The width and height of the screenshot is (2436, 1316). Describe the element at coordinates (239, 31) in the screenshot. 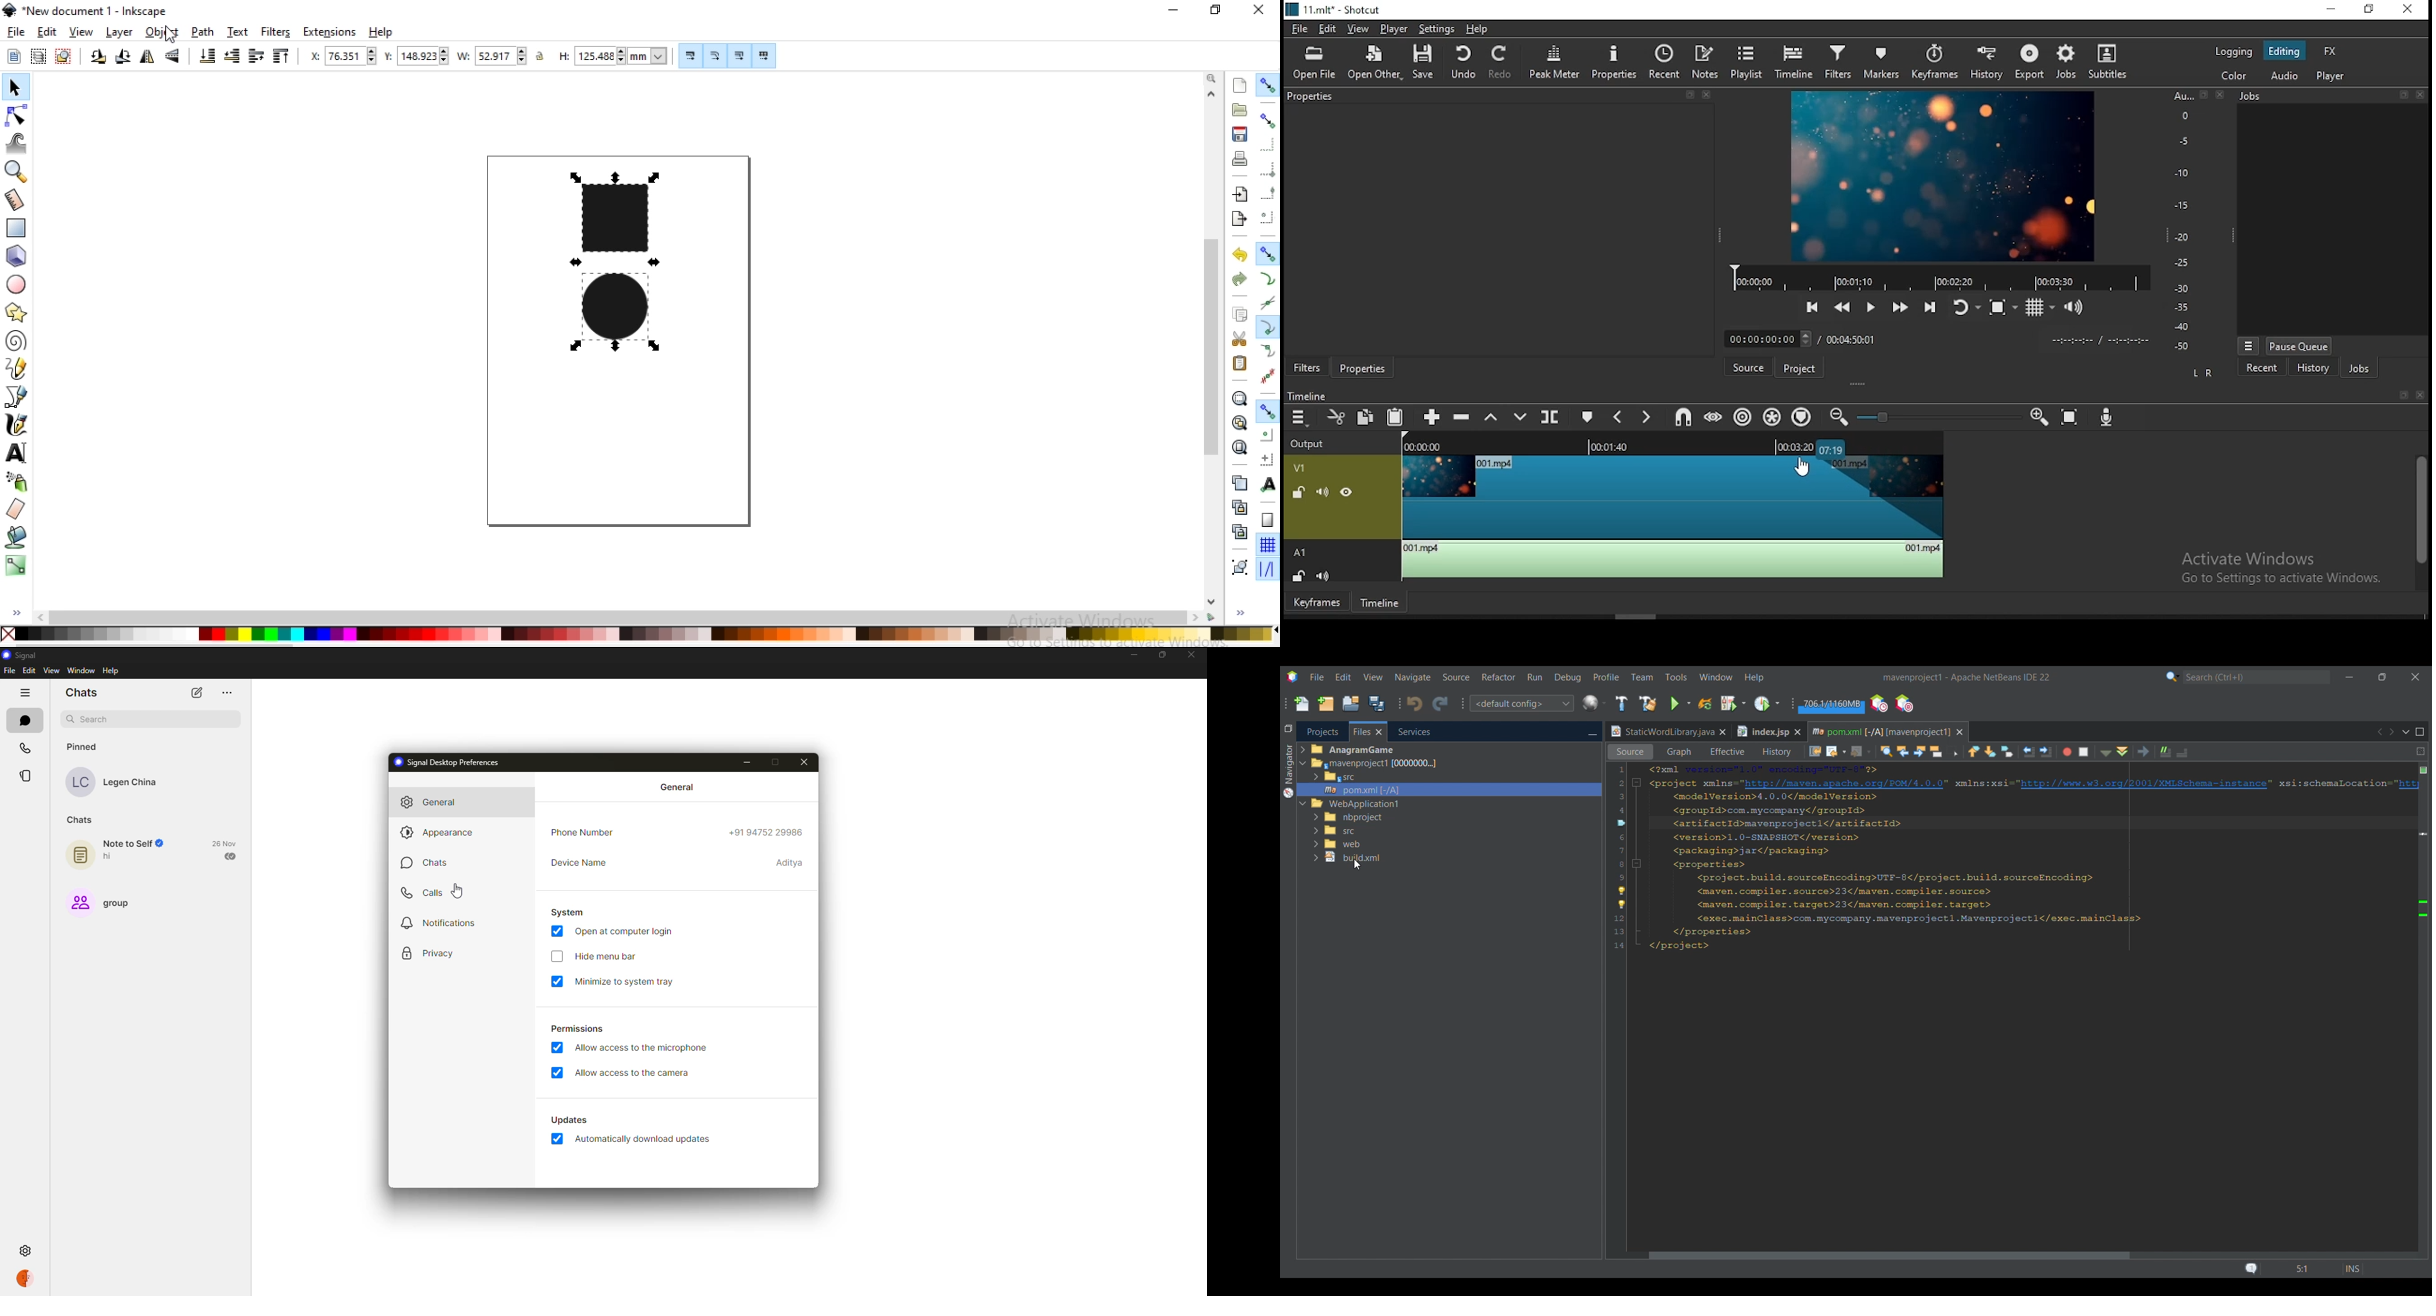

I see `text` at that location.